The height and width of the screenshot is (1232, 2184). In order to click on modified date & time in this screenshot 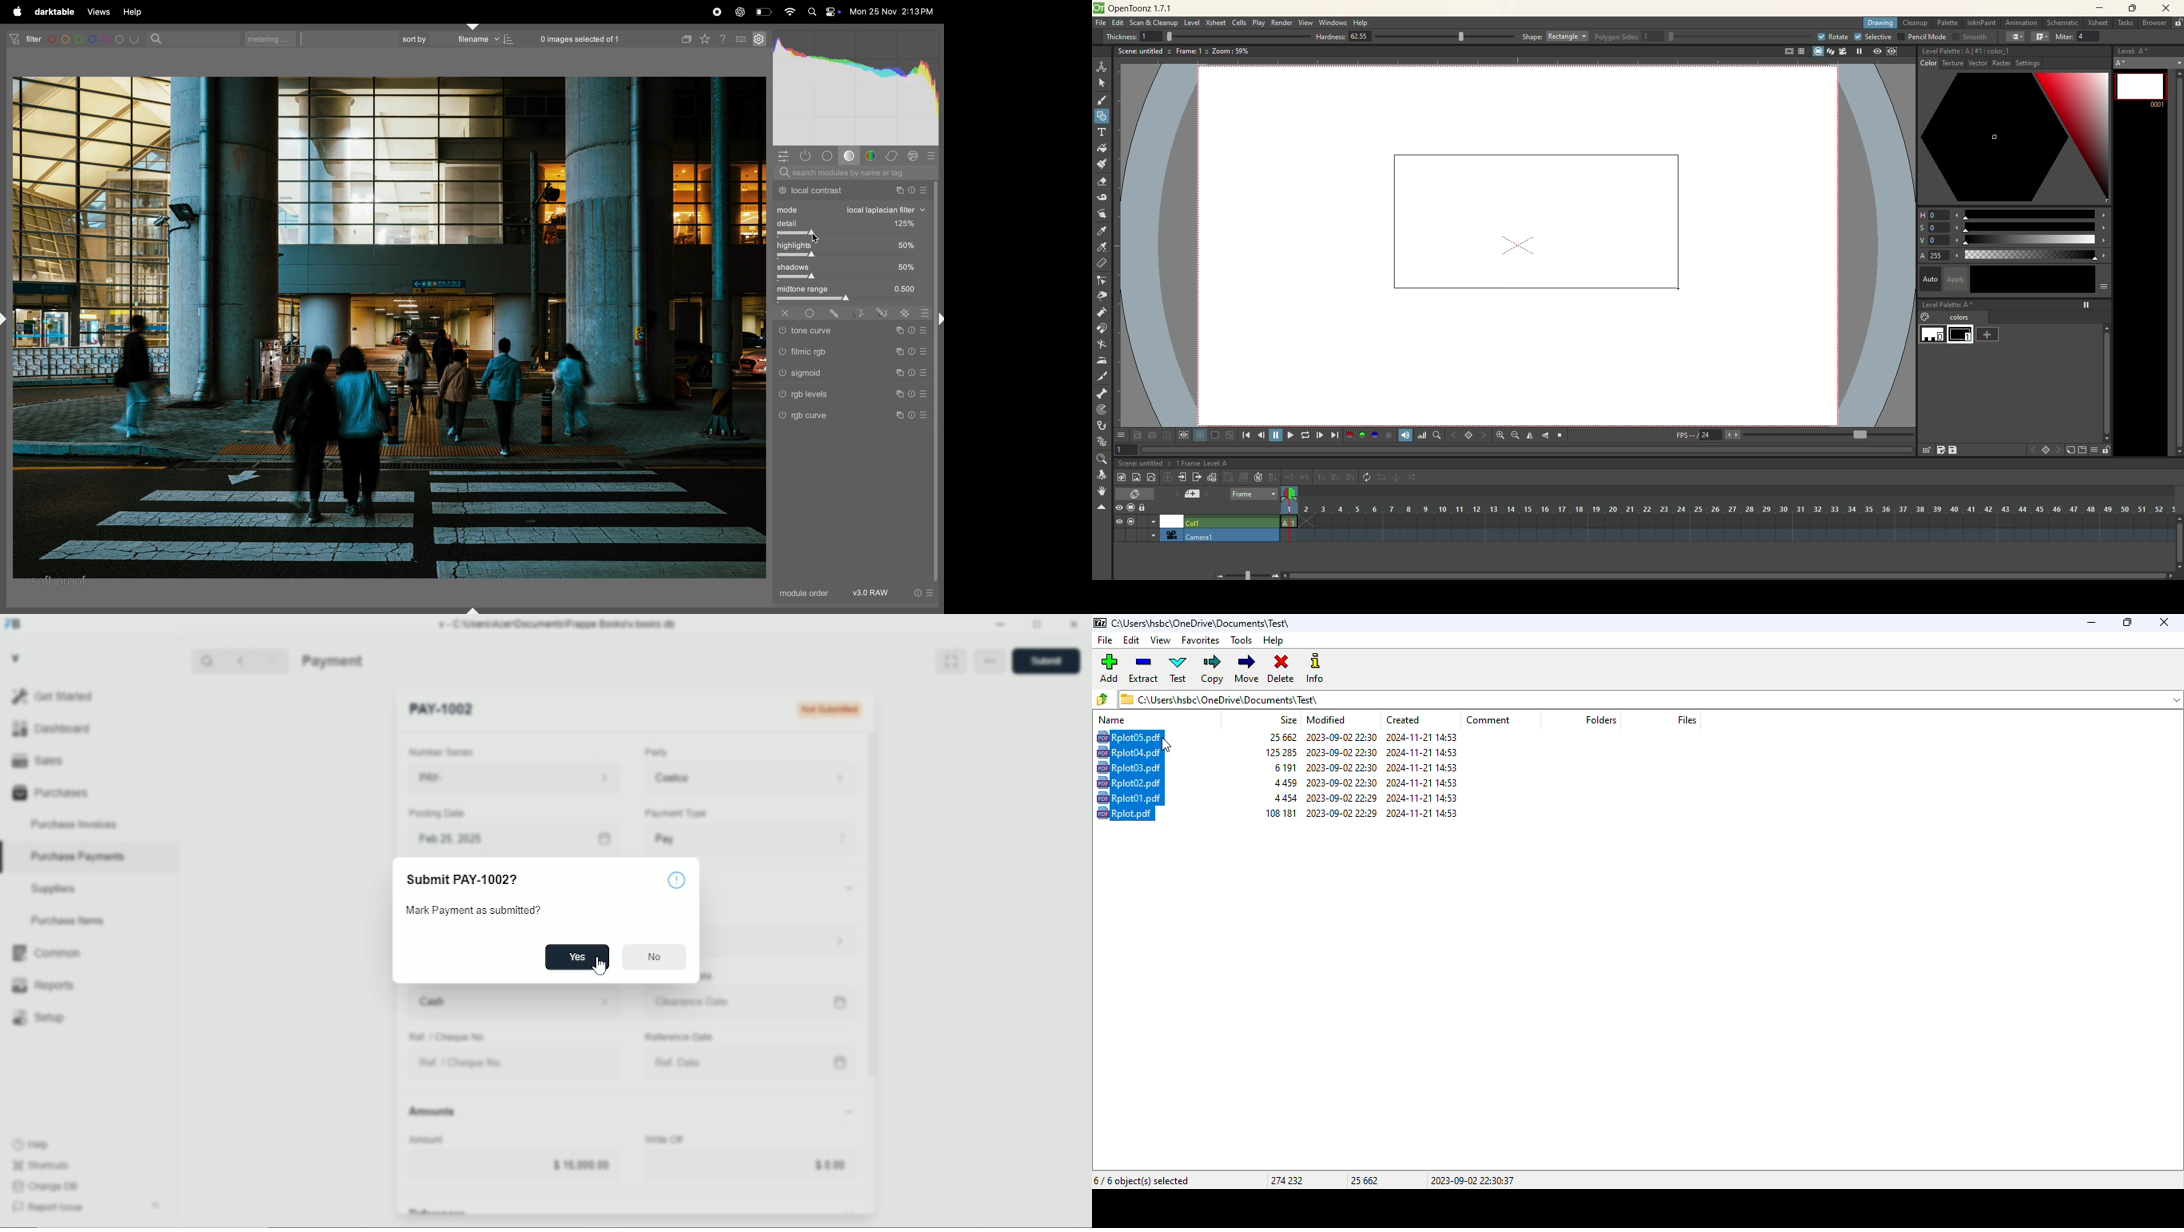, I will do `click(1343, 752)`.